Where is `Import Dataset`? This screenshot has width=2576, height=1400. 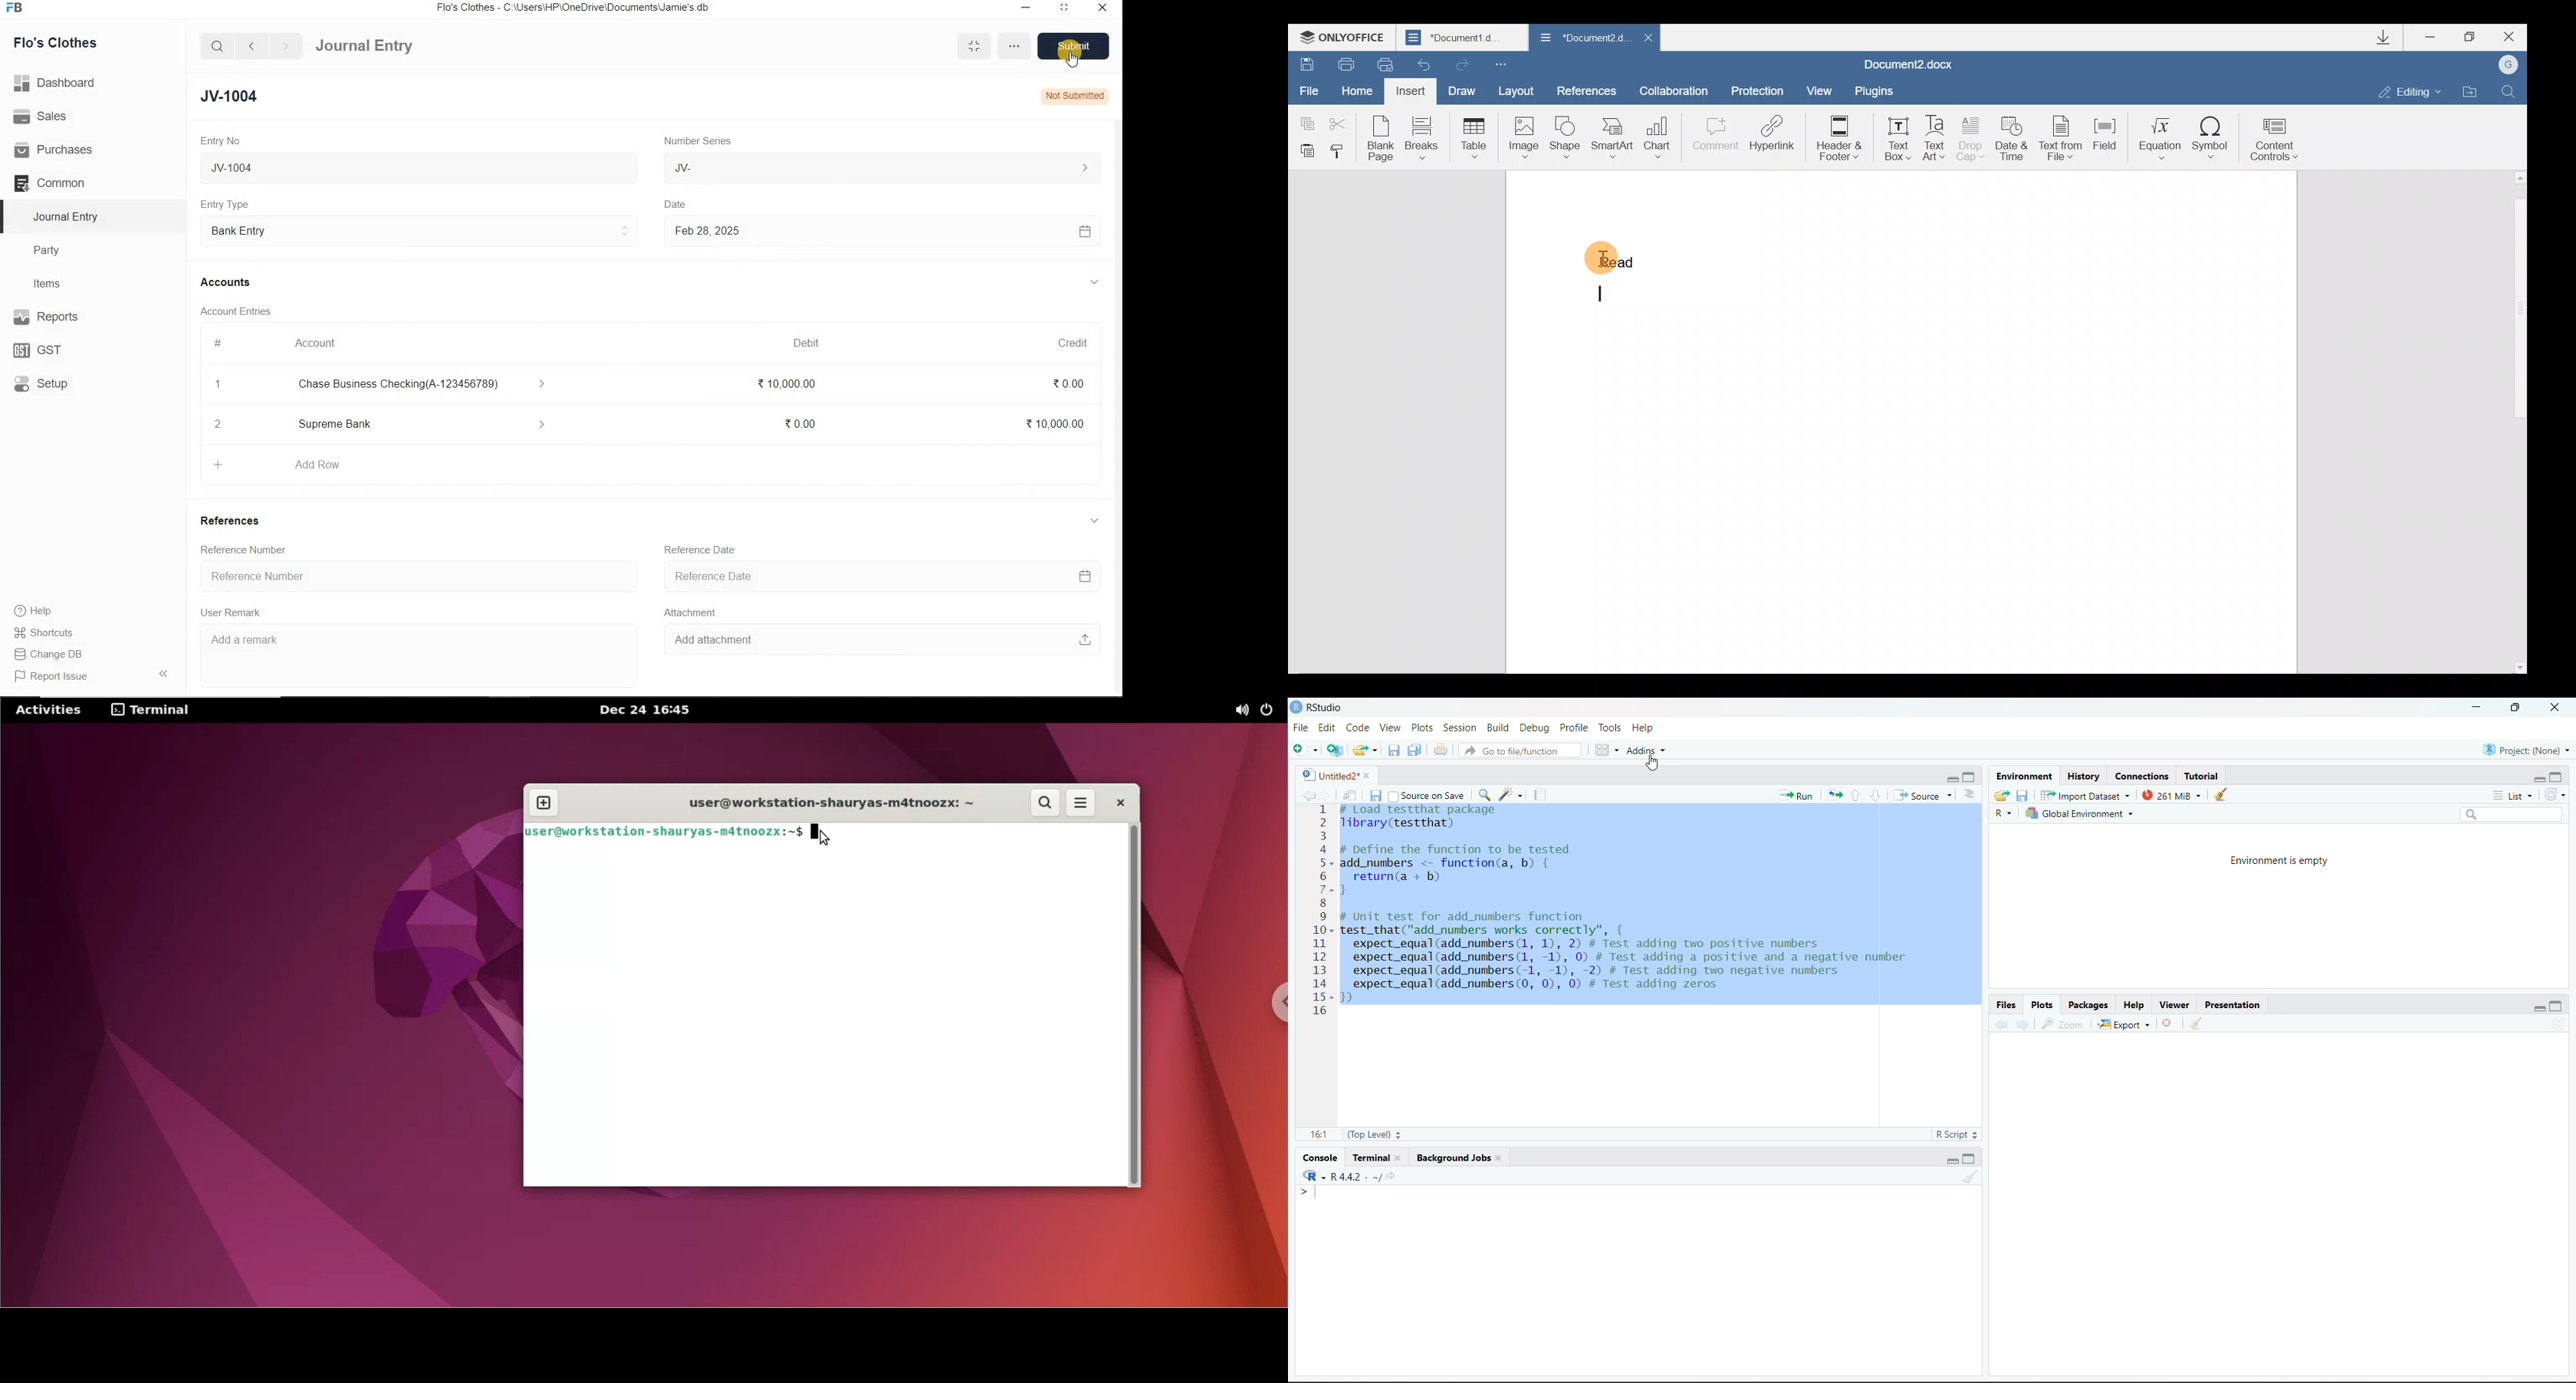
Import Dataset is located at coordinates (2086, 796).